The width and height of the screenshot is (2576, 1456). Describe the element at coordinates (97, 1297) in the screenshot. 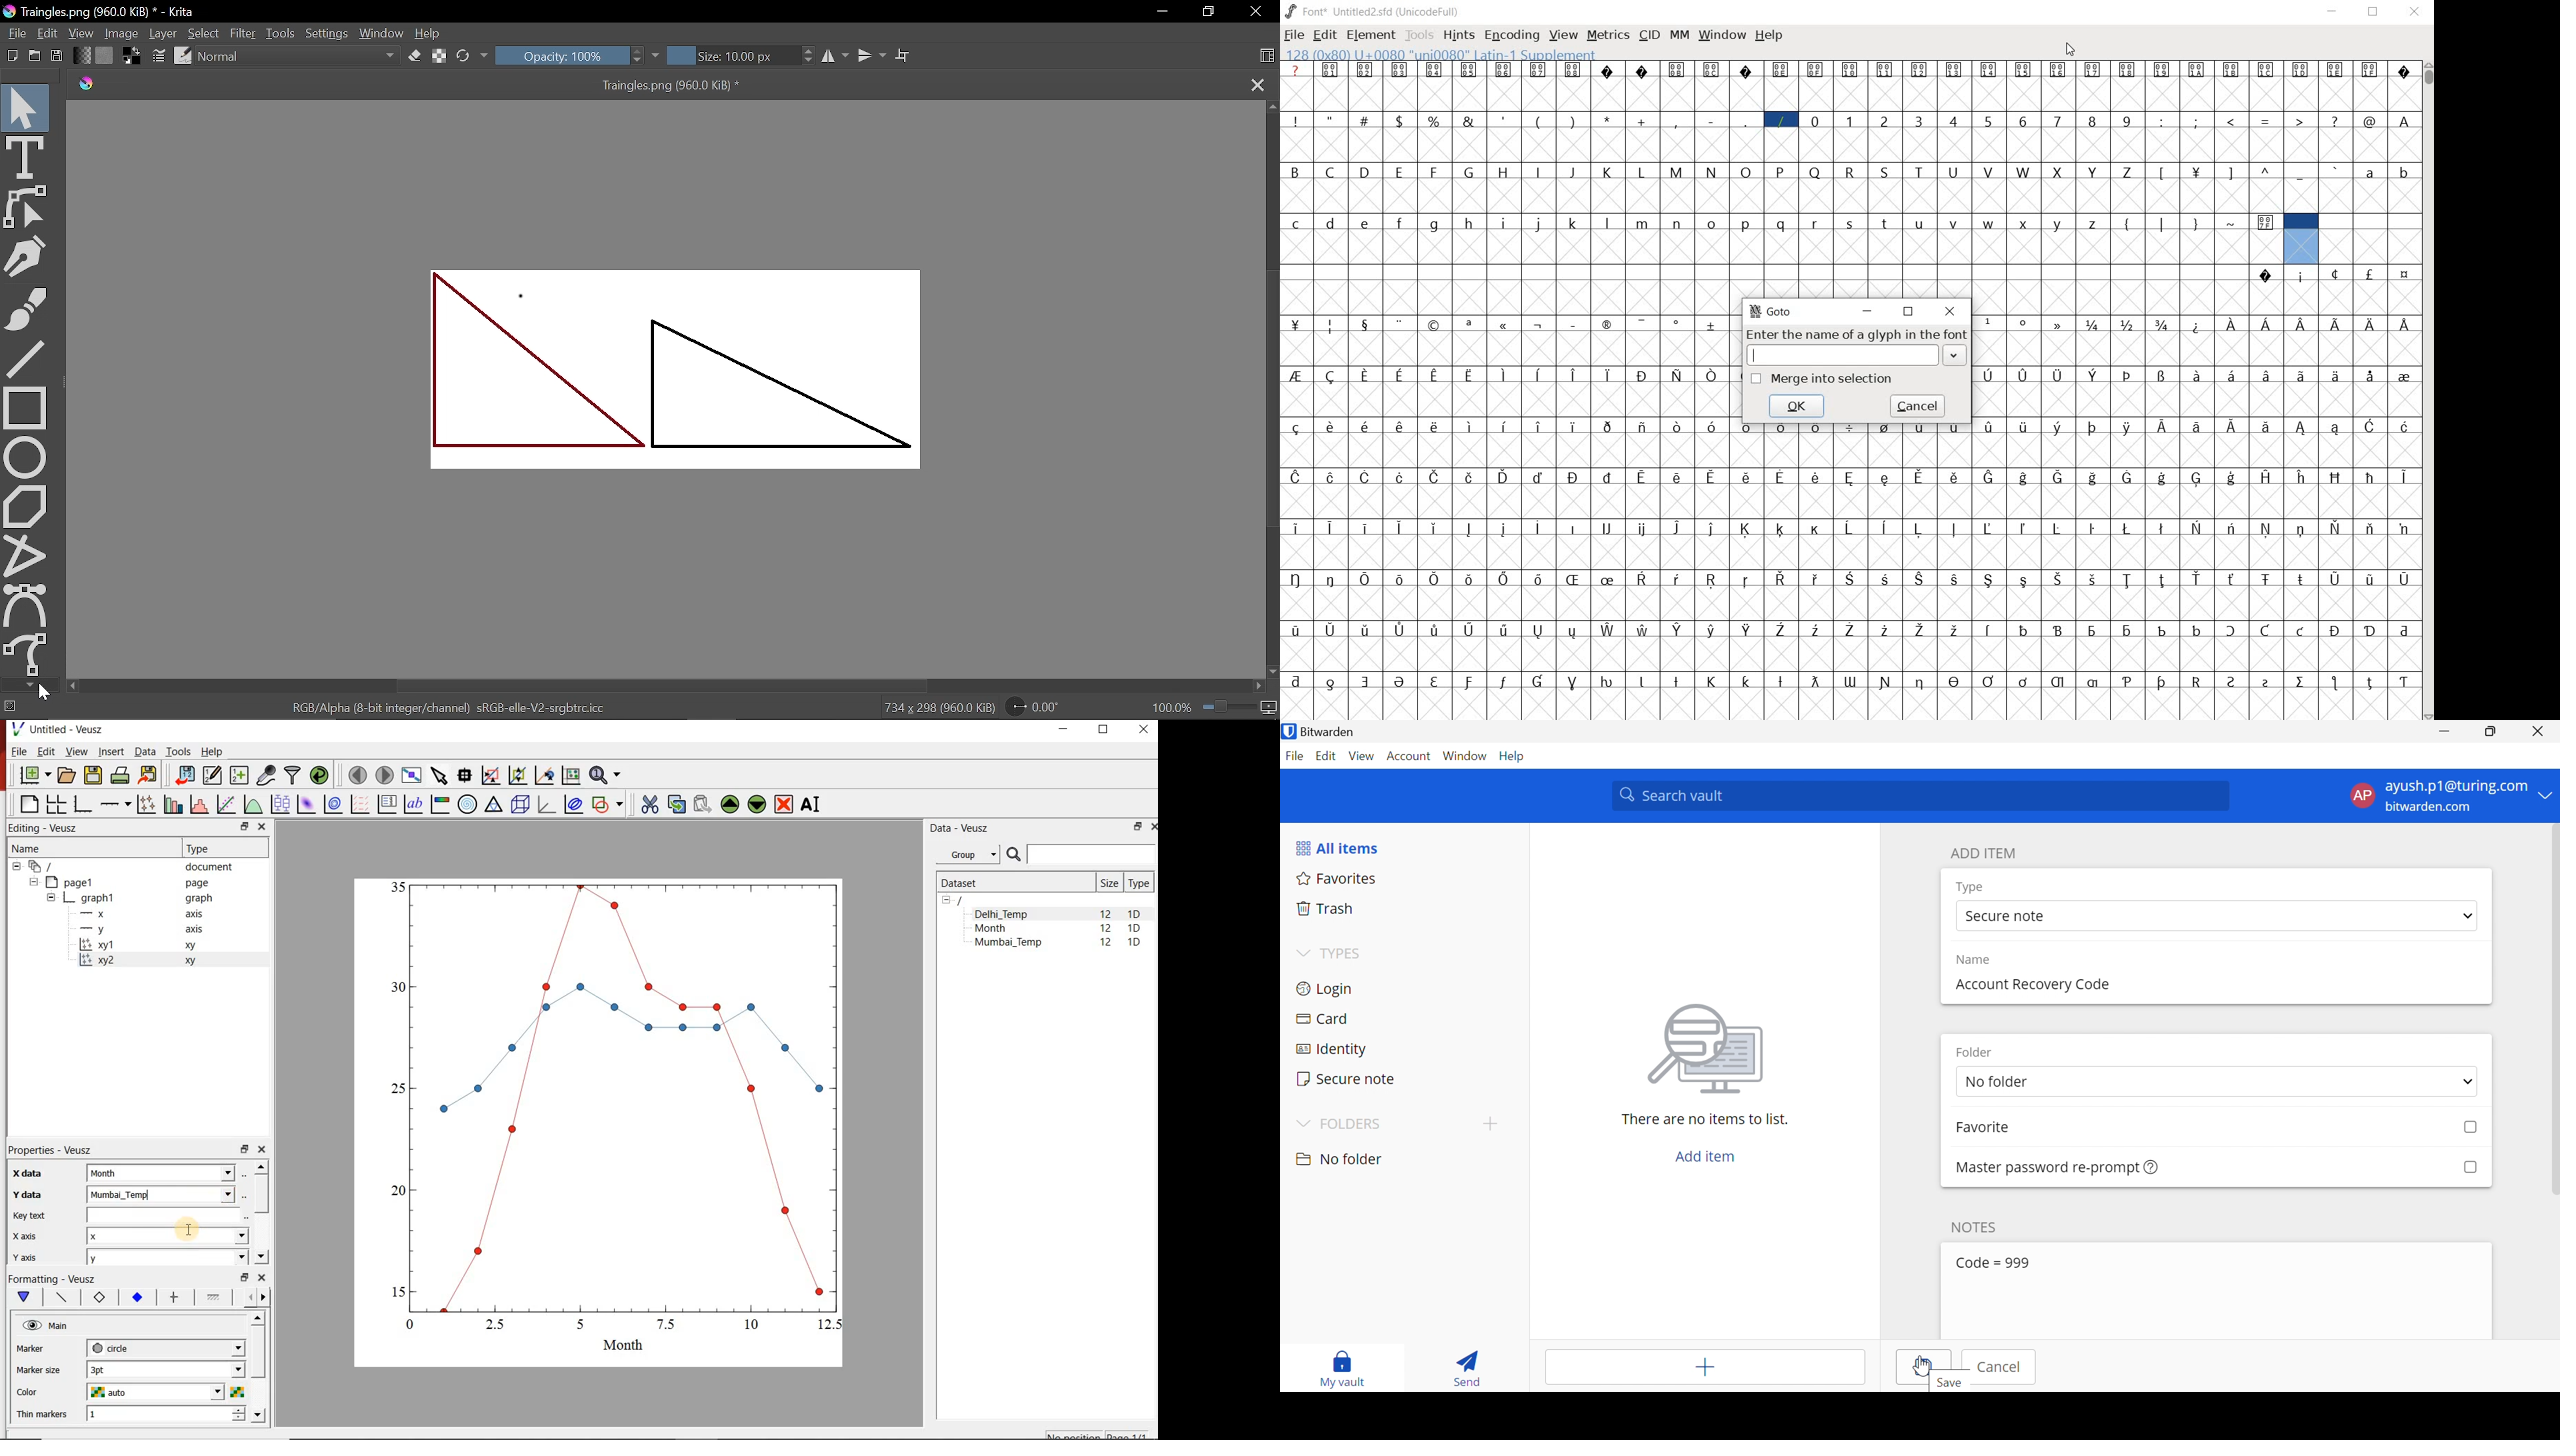

I see `Axis label` at that location.